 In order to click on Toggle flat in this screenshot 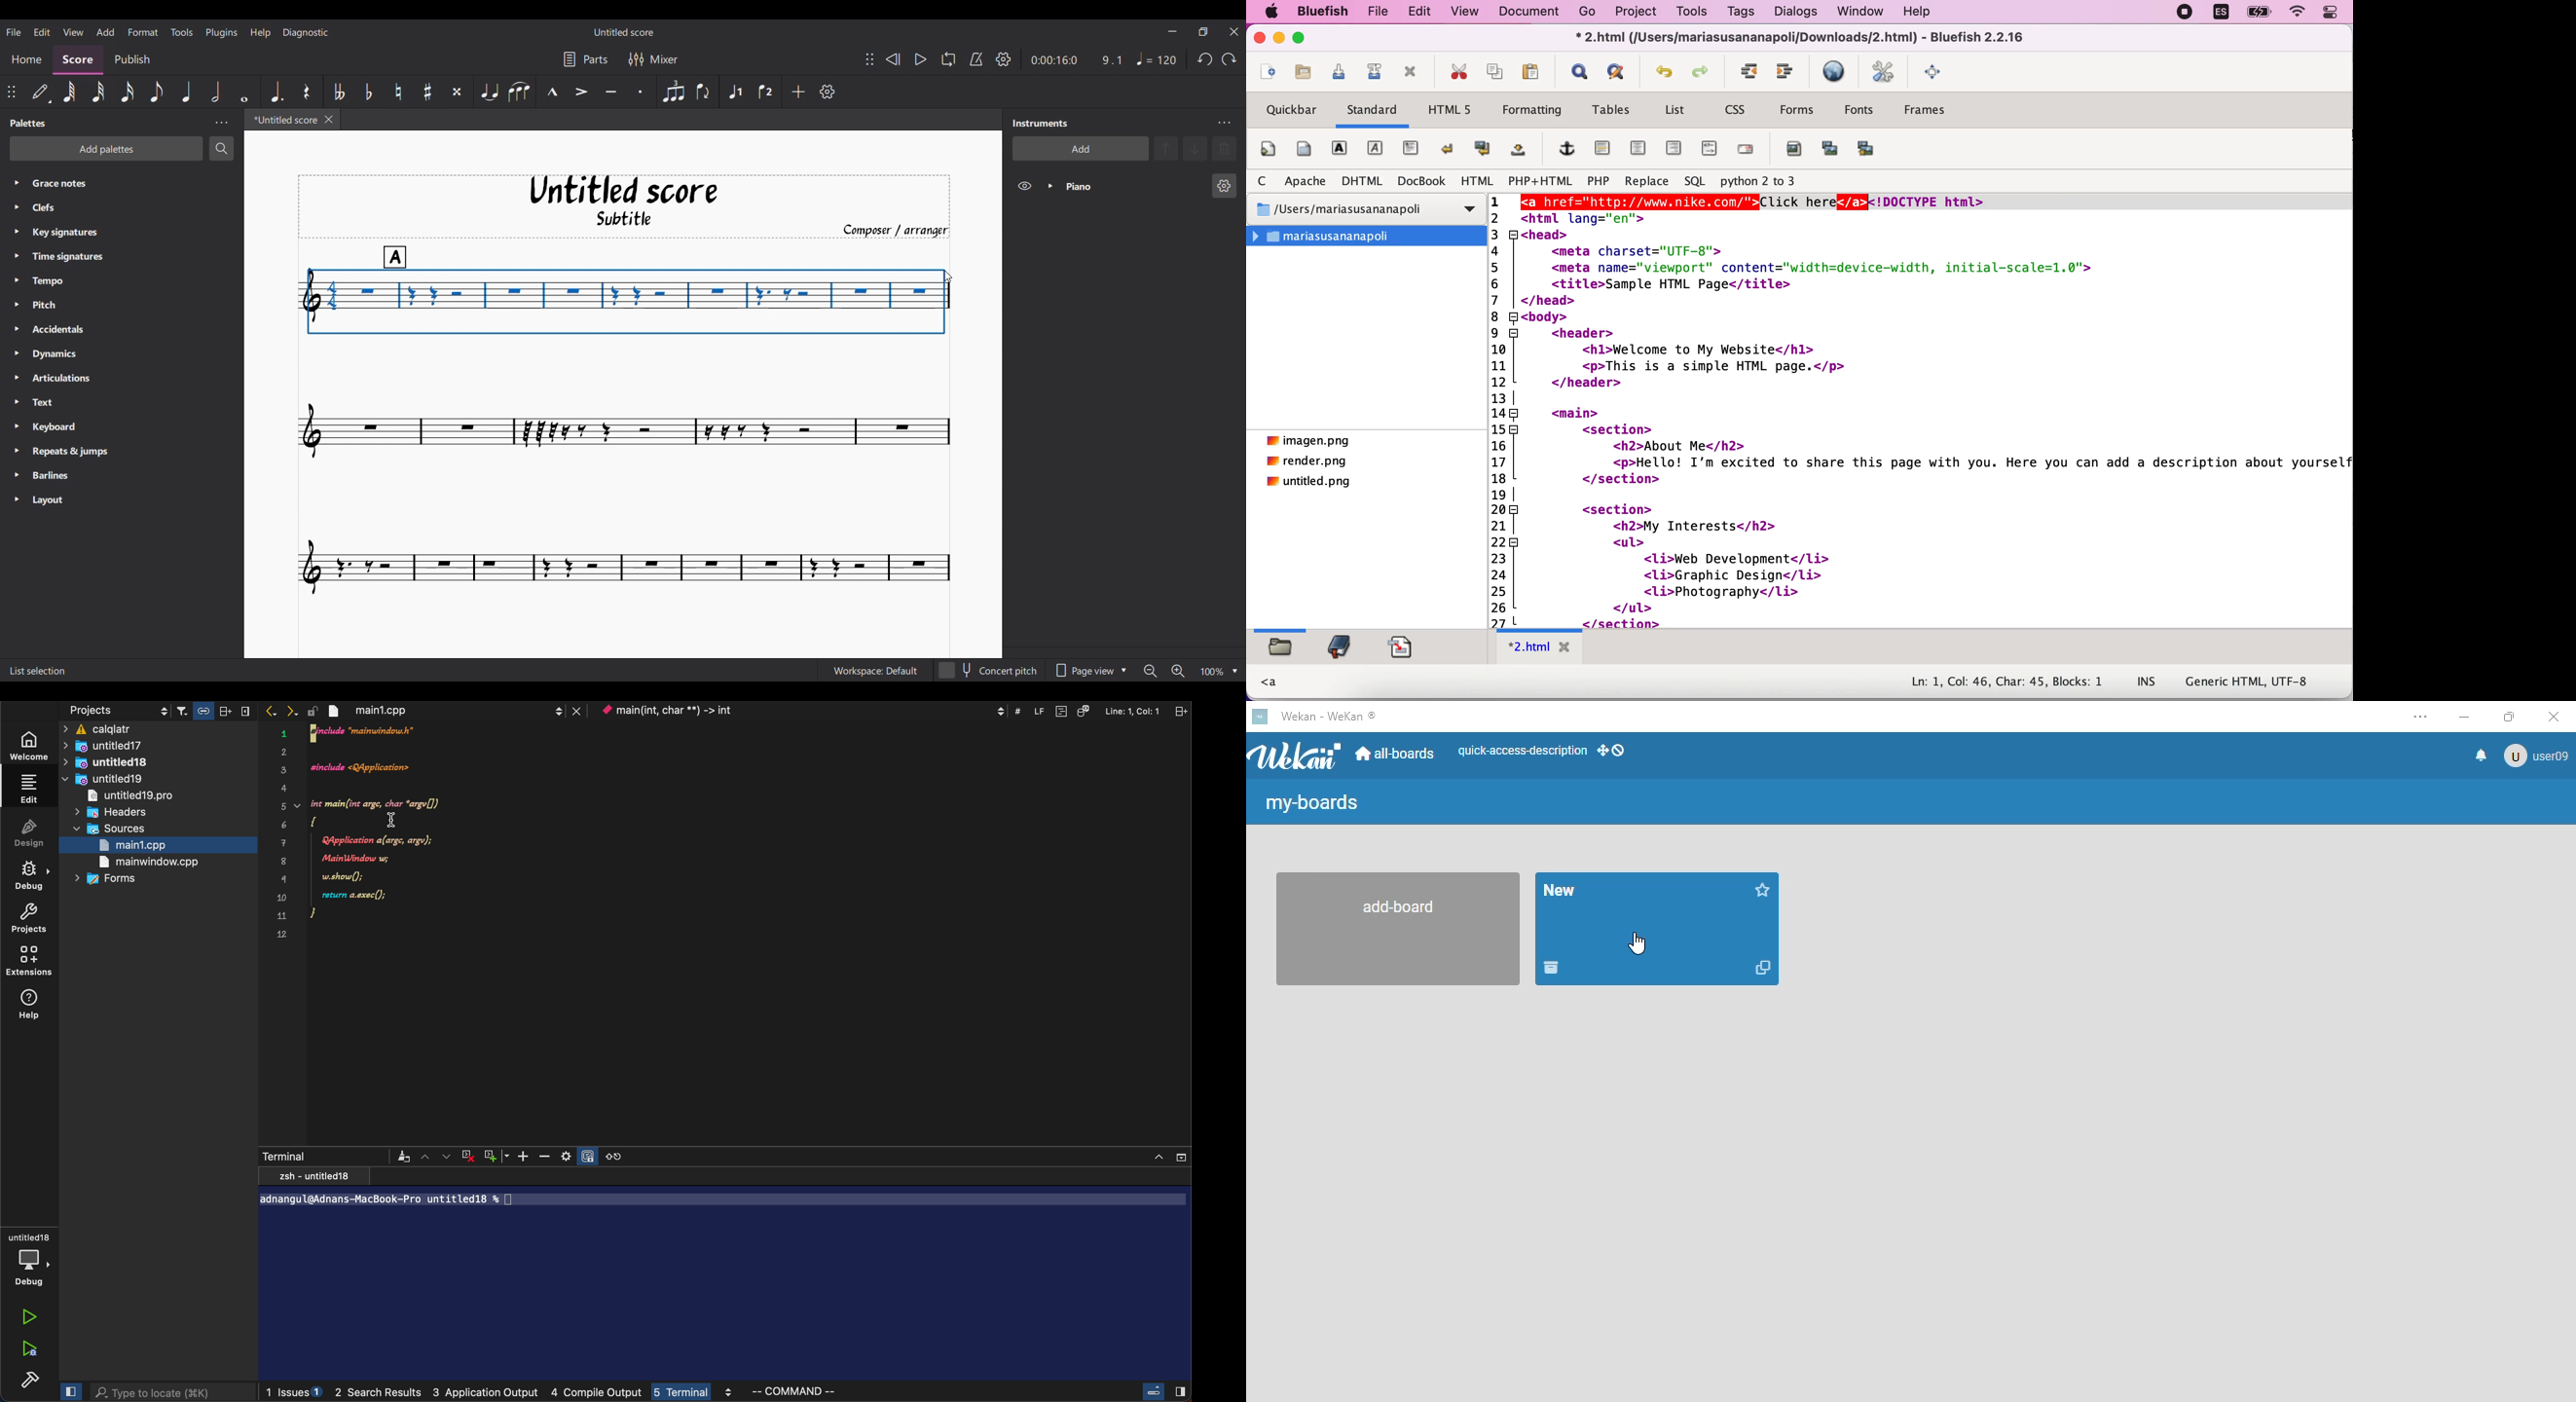, I will do `click(369, 92)`.